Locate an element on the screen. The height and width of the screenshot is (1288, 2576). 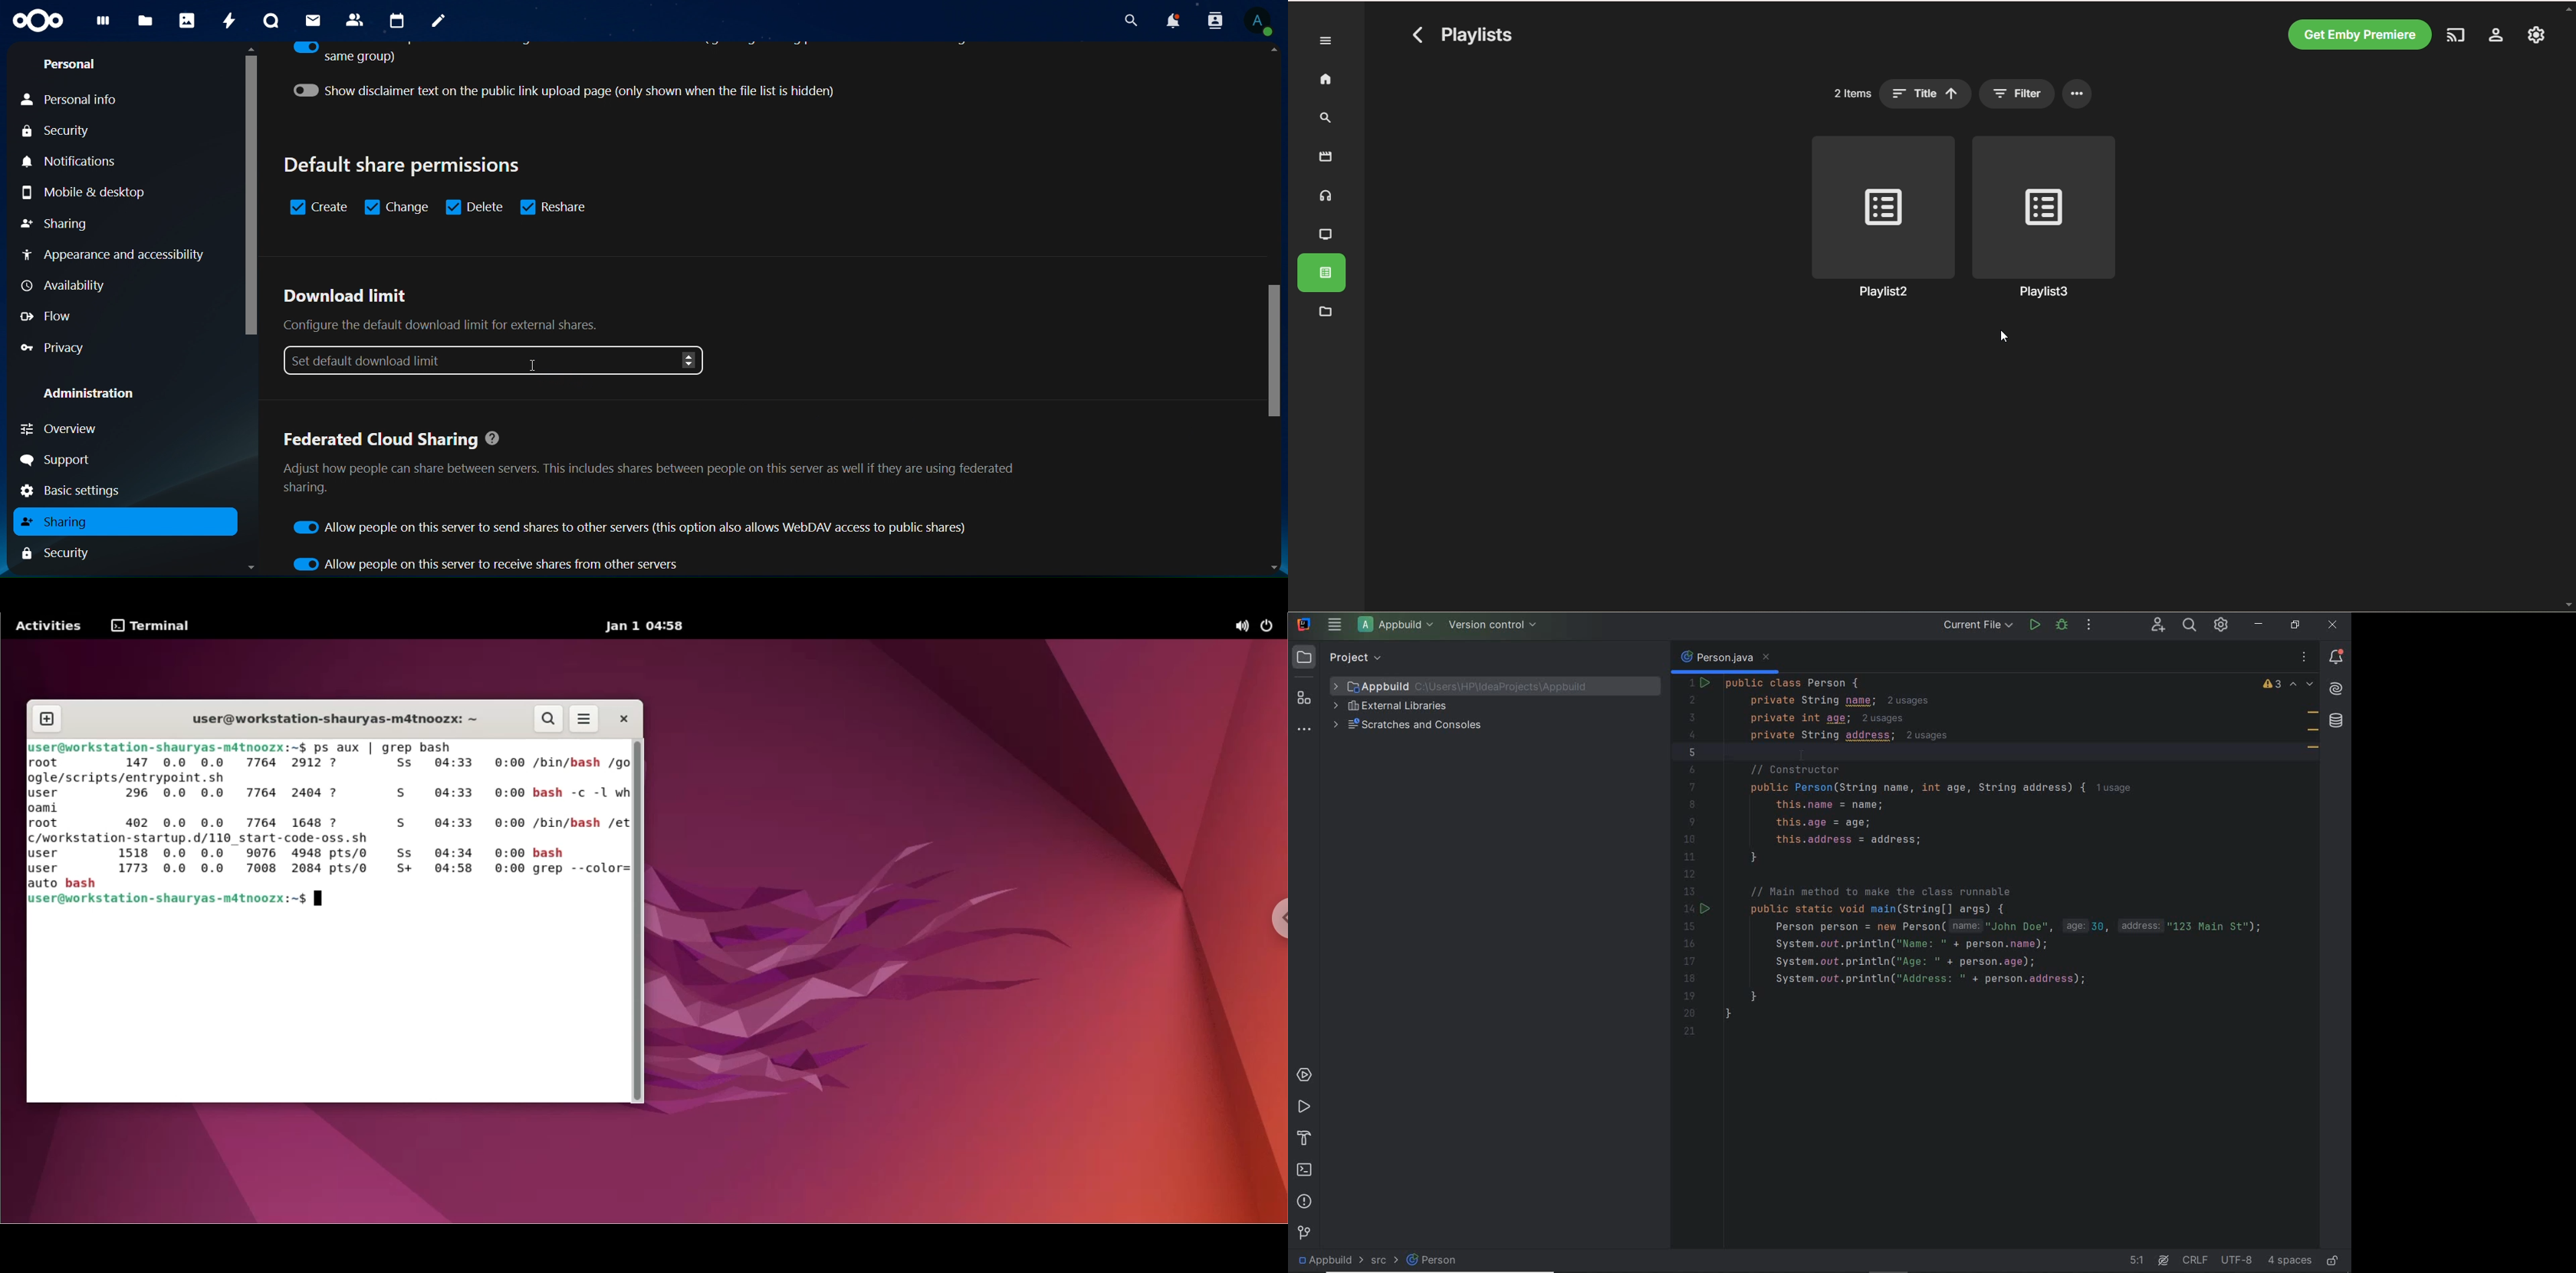
calendar is located at coordinates (397, 21).